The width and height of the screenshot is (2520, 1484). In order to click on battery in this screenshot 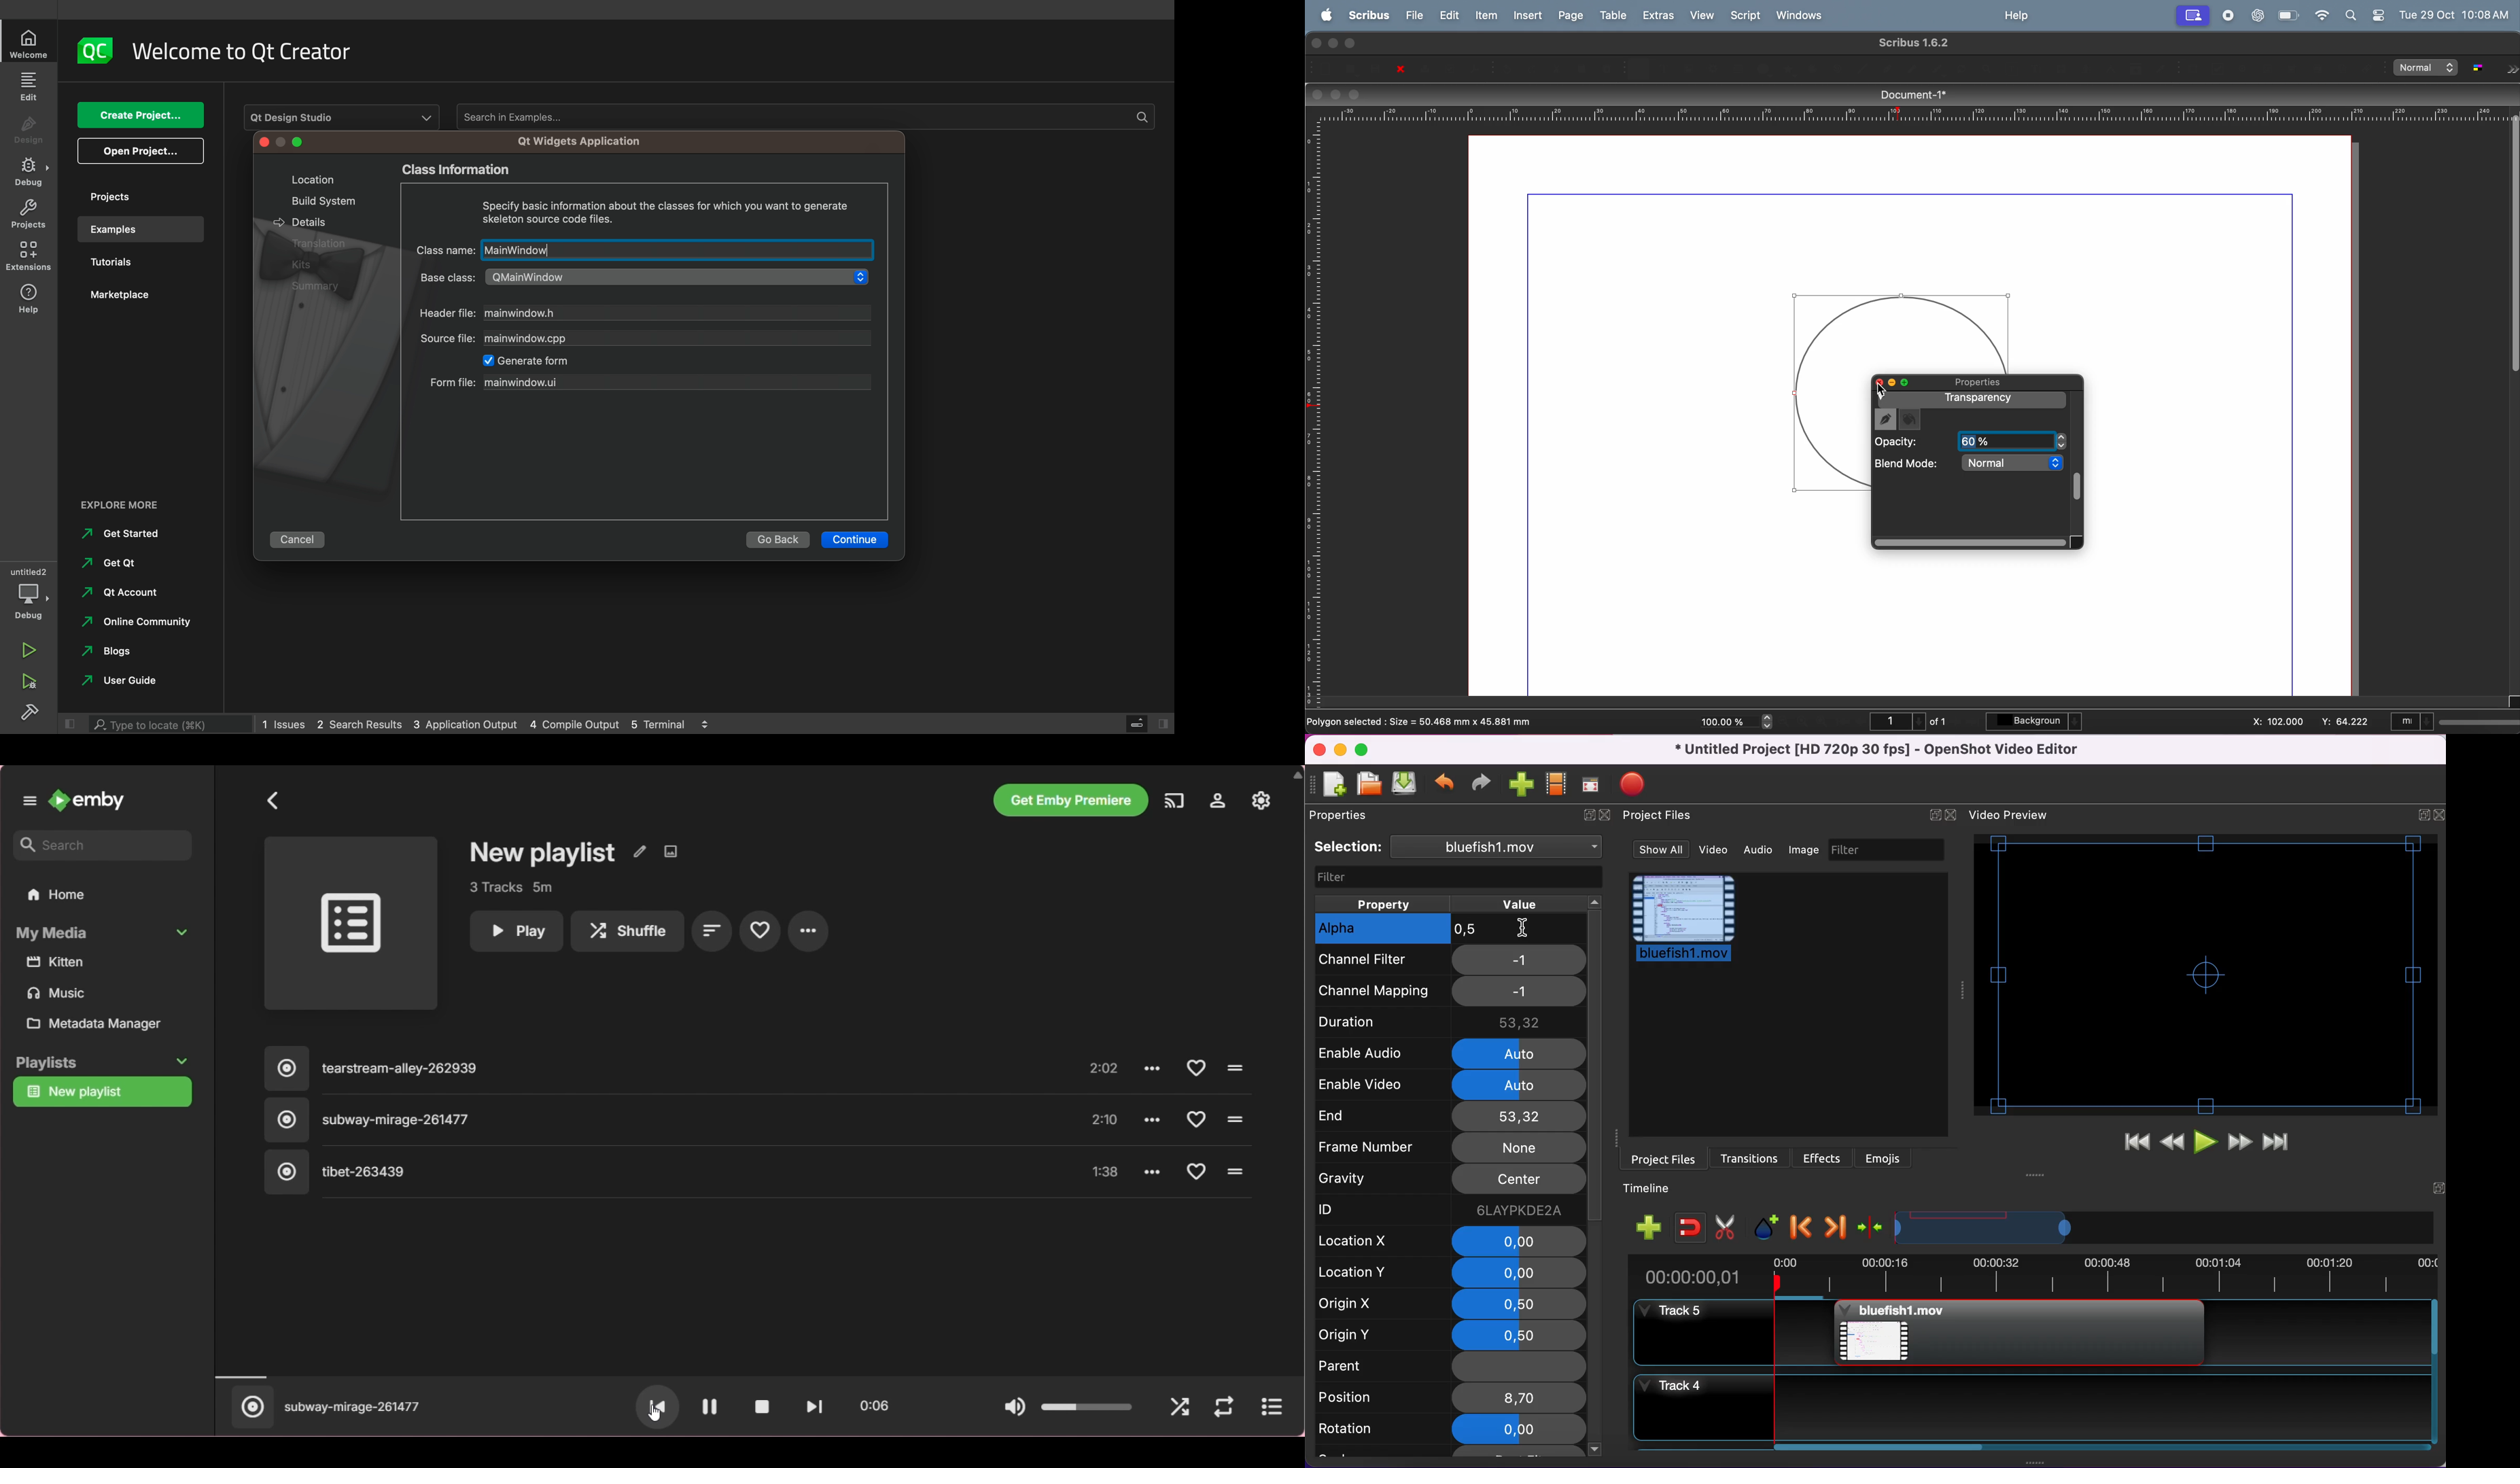, I will do `click(2288, 14)`.